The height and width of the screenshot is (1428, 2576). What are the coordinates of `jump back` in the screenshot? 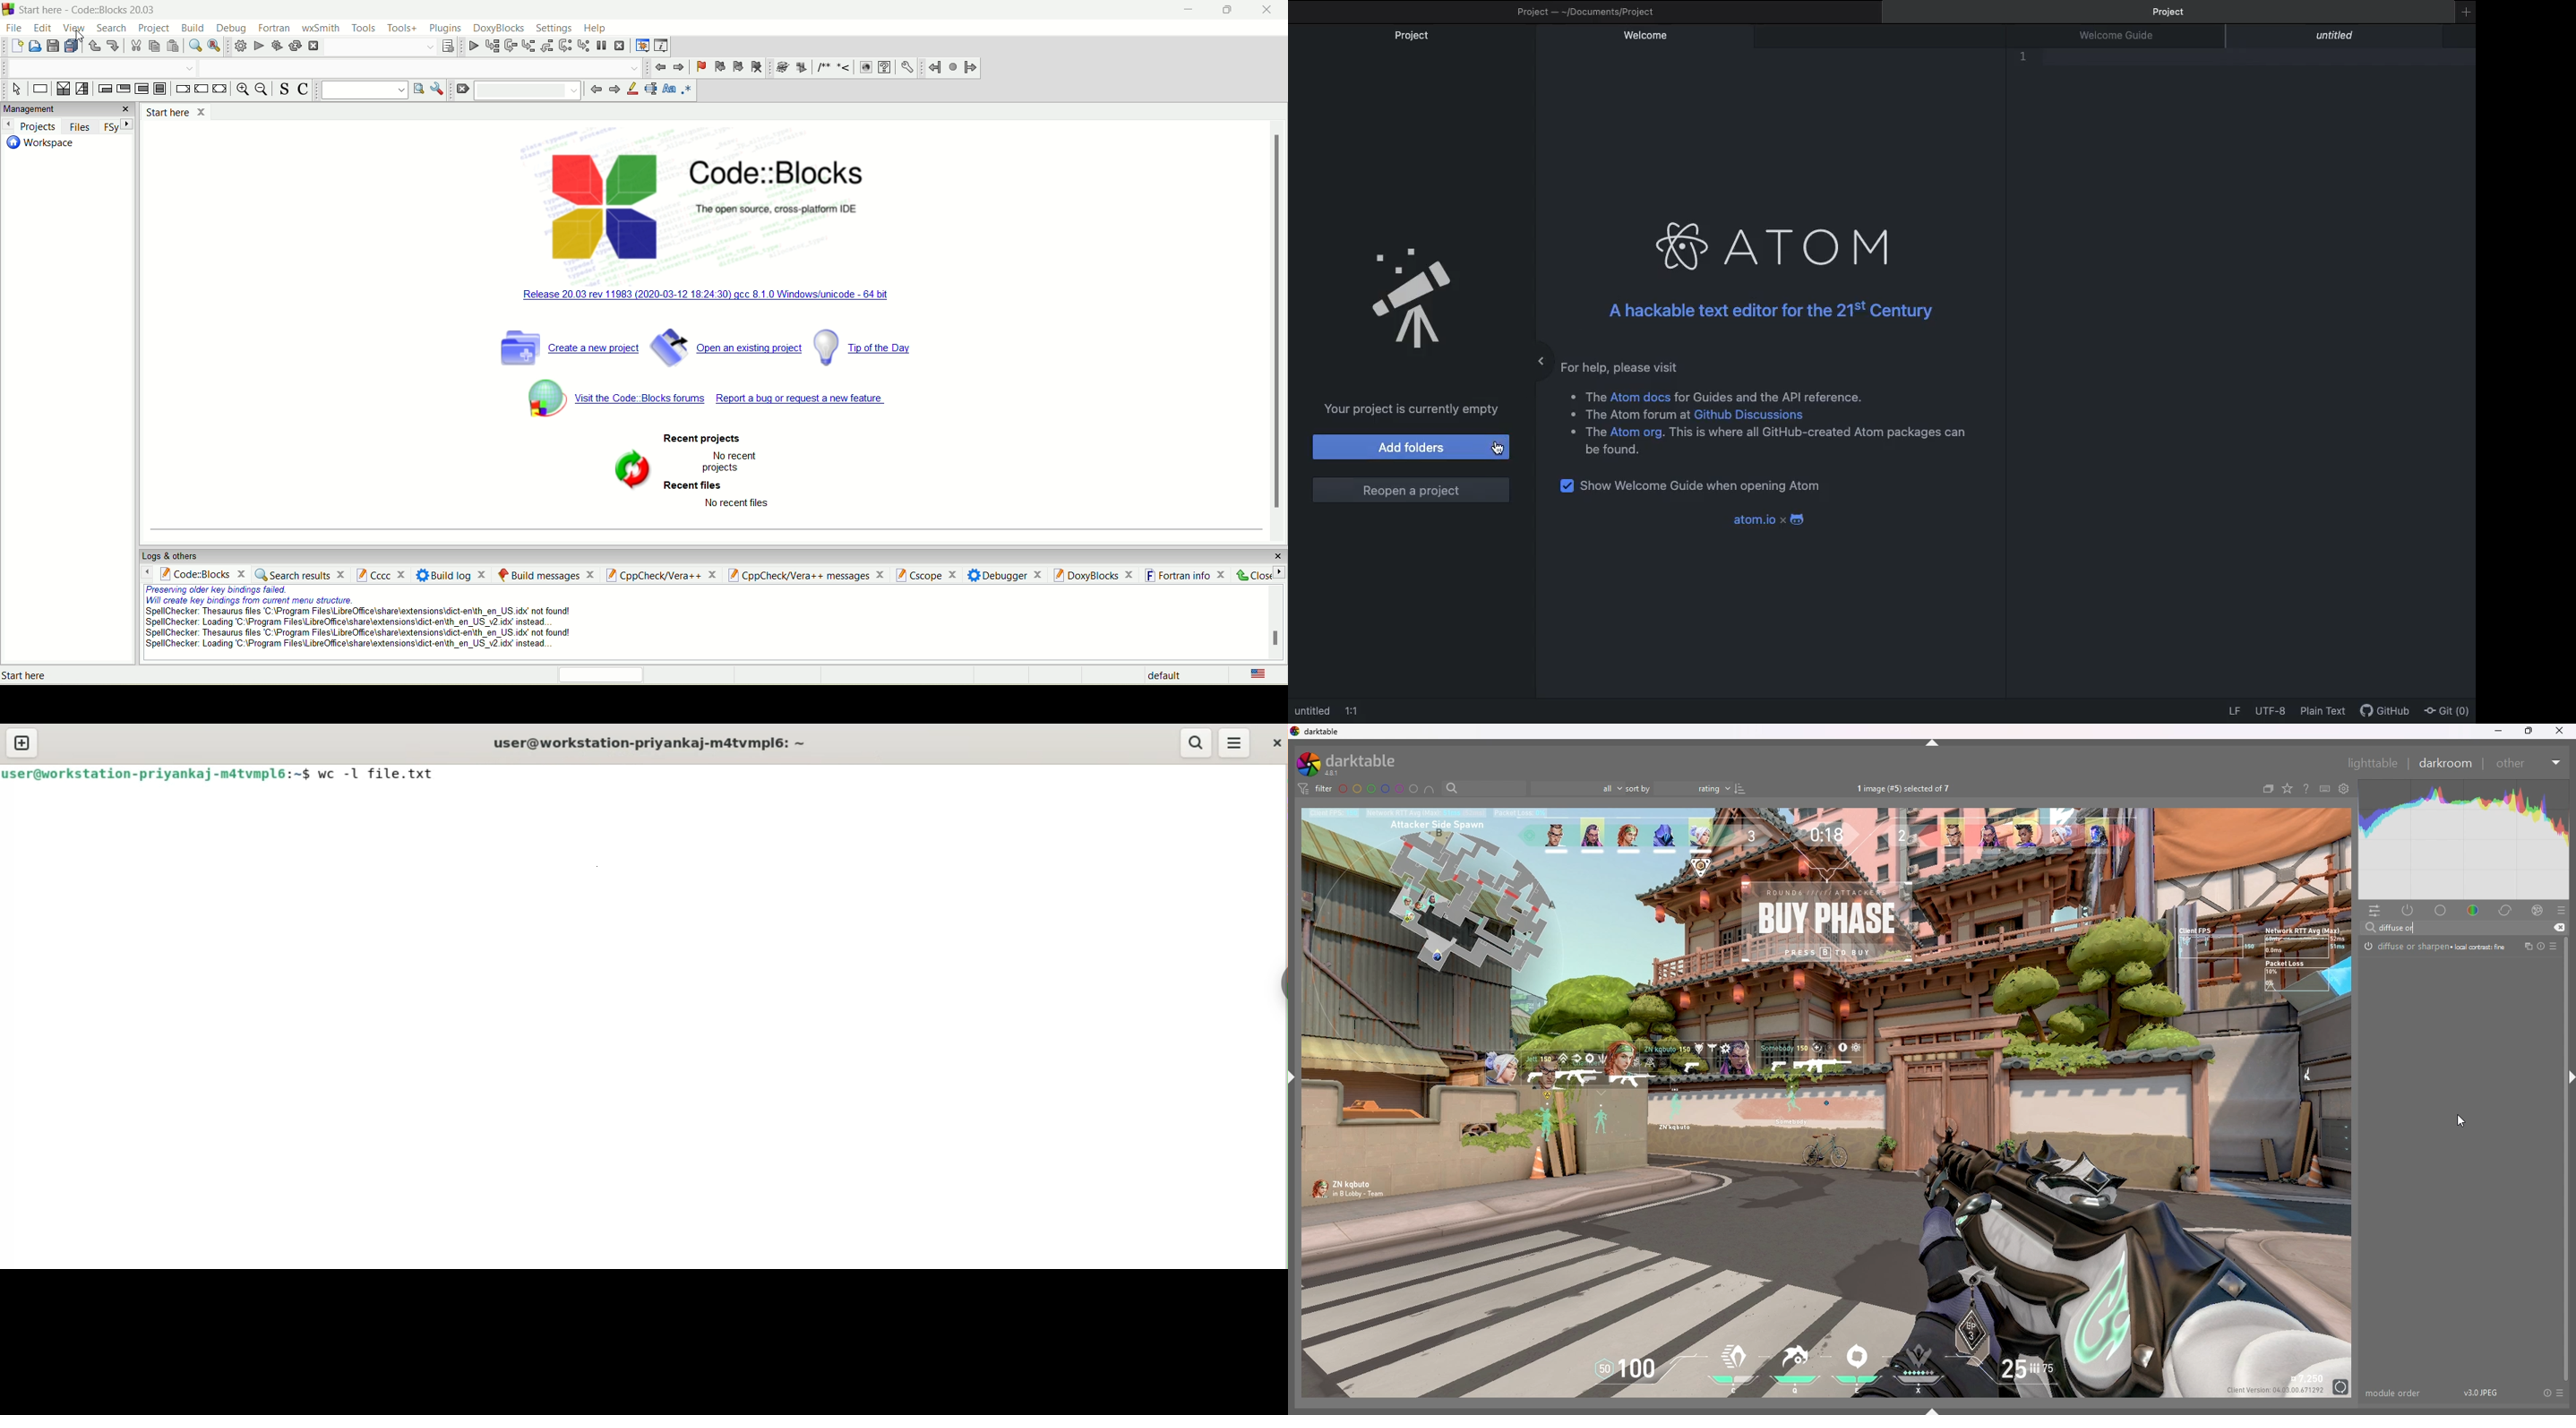 It's located at (660, 67).